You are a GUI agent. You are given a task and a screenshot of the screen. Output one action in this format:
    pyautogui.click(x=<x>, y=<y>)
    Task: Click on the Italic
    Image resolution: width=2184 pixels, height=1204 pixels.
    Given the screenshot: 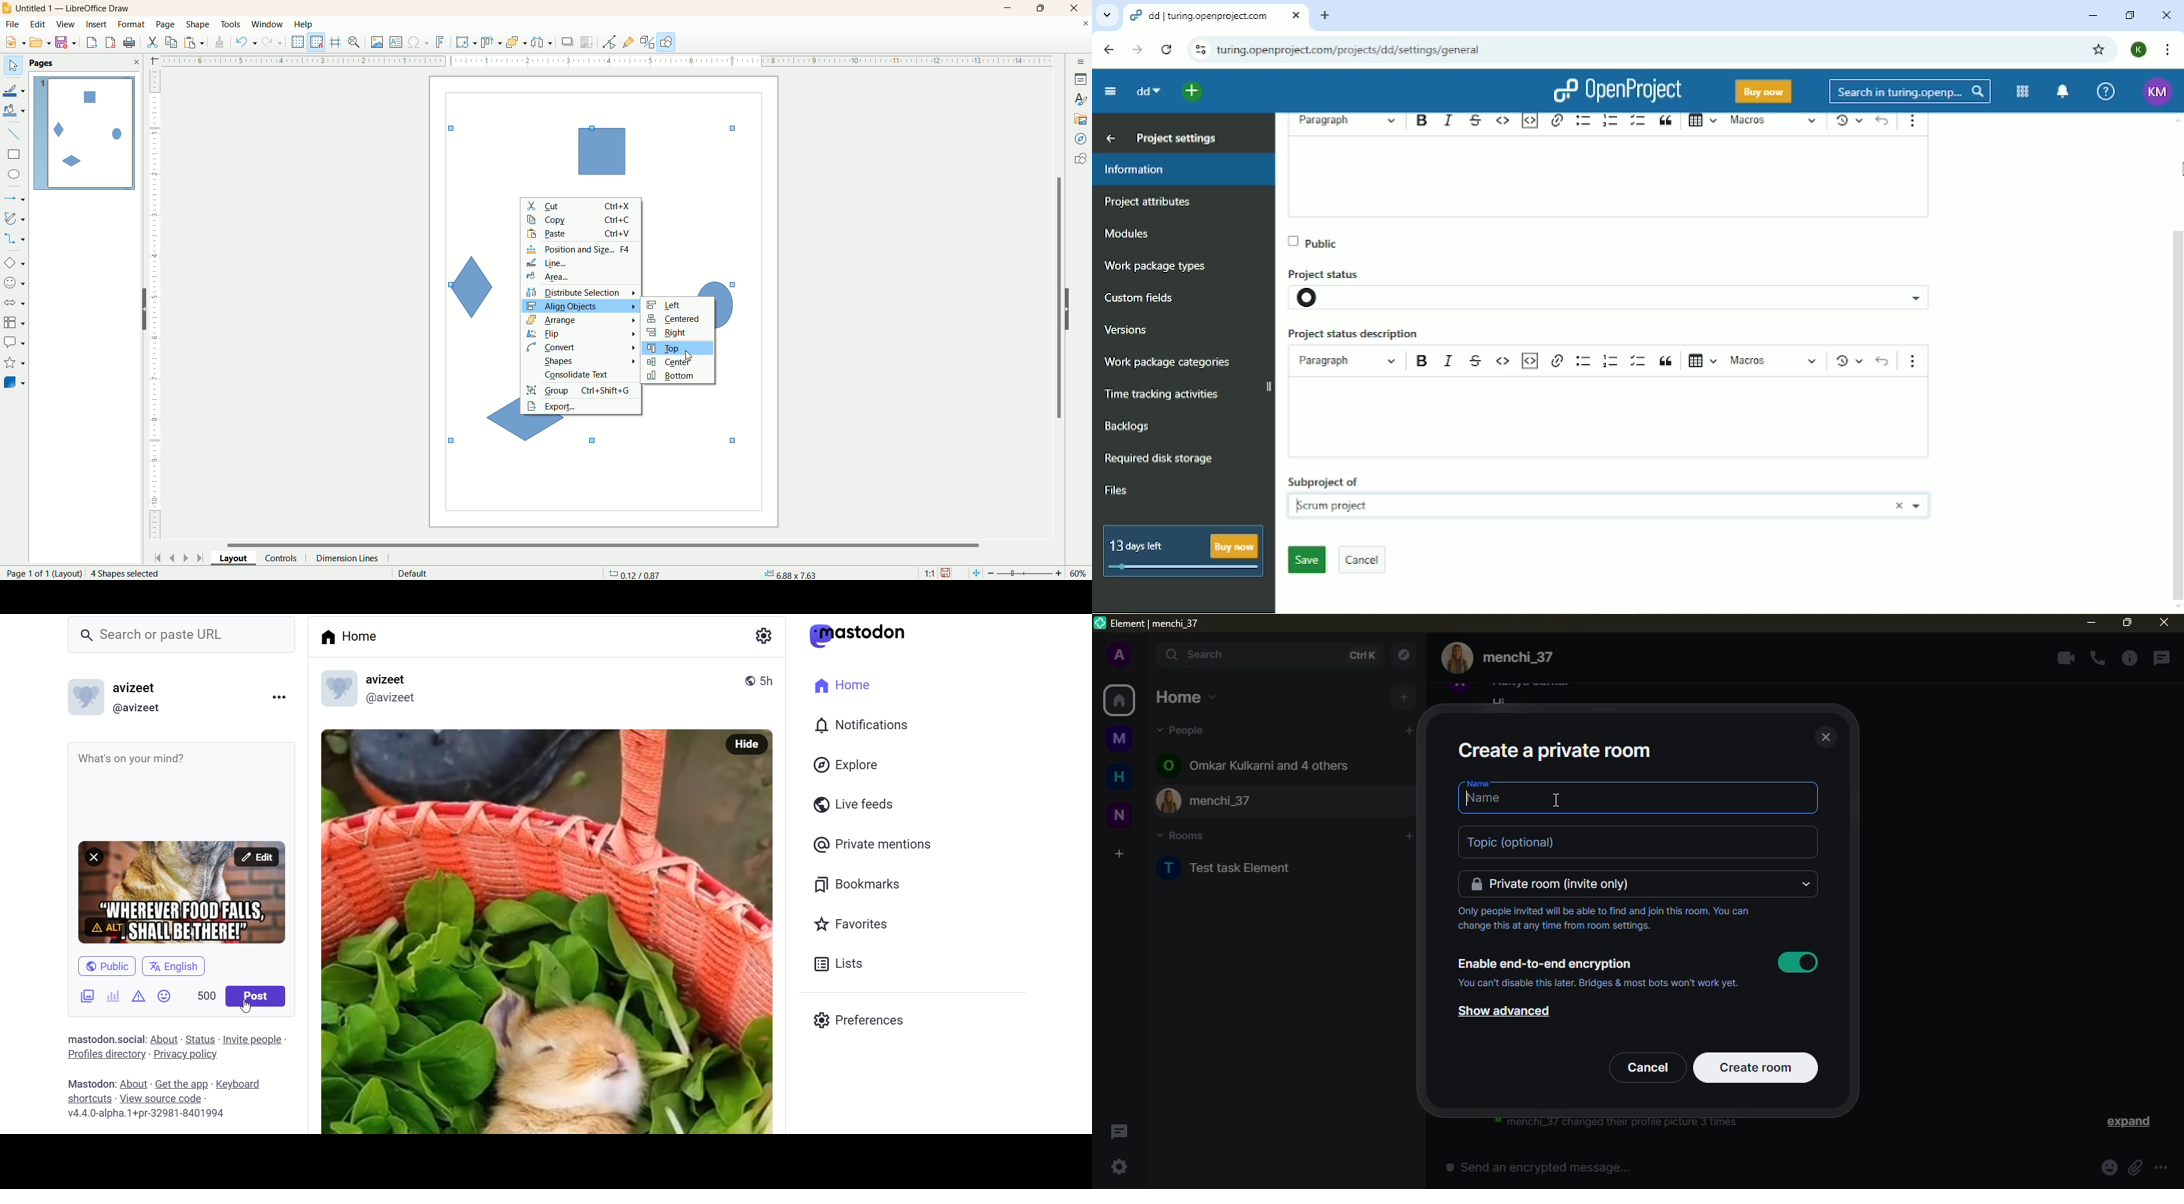 What is the action you would take?
    pyautogui.click(x=1448, y=120)
    